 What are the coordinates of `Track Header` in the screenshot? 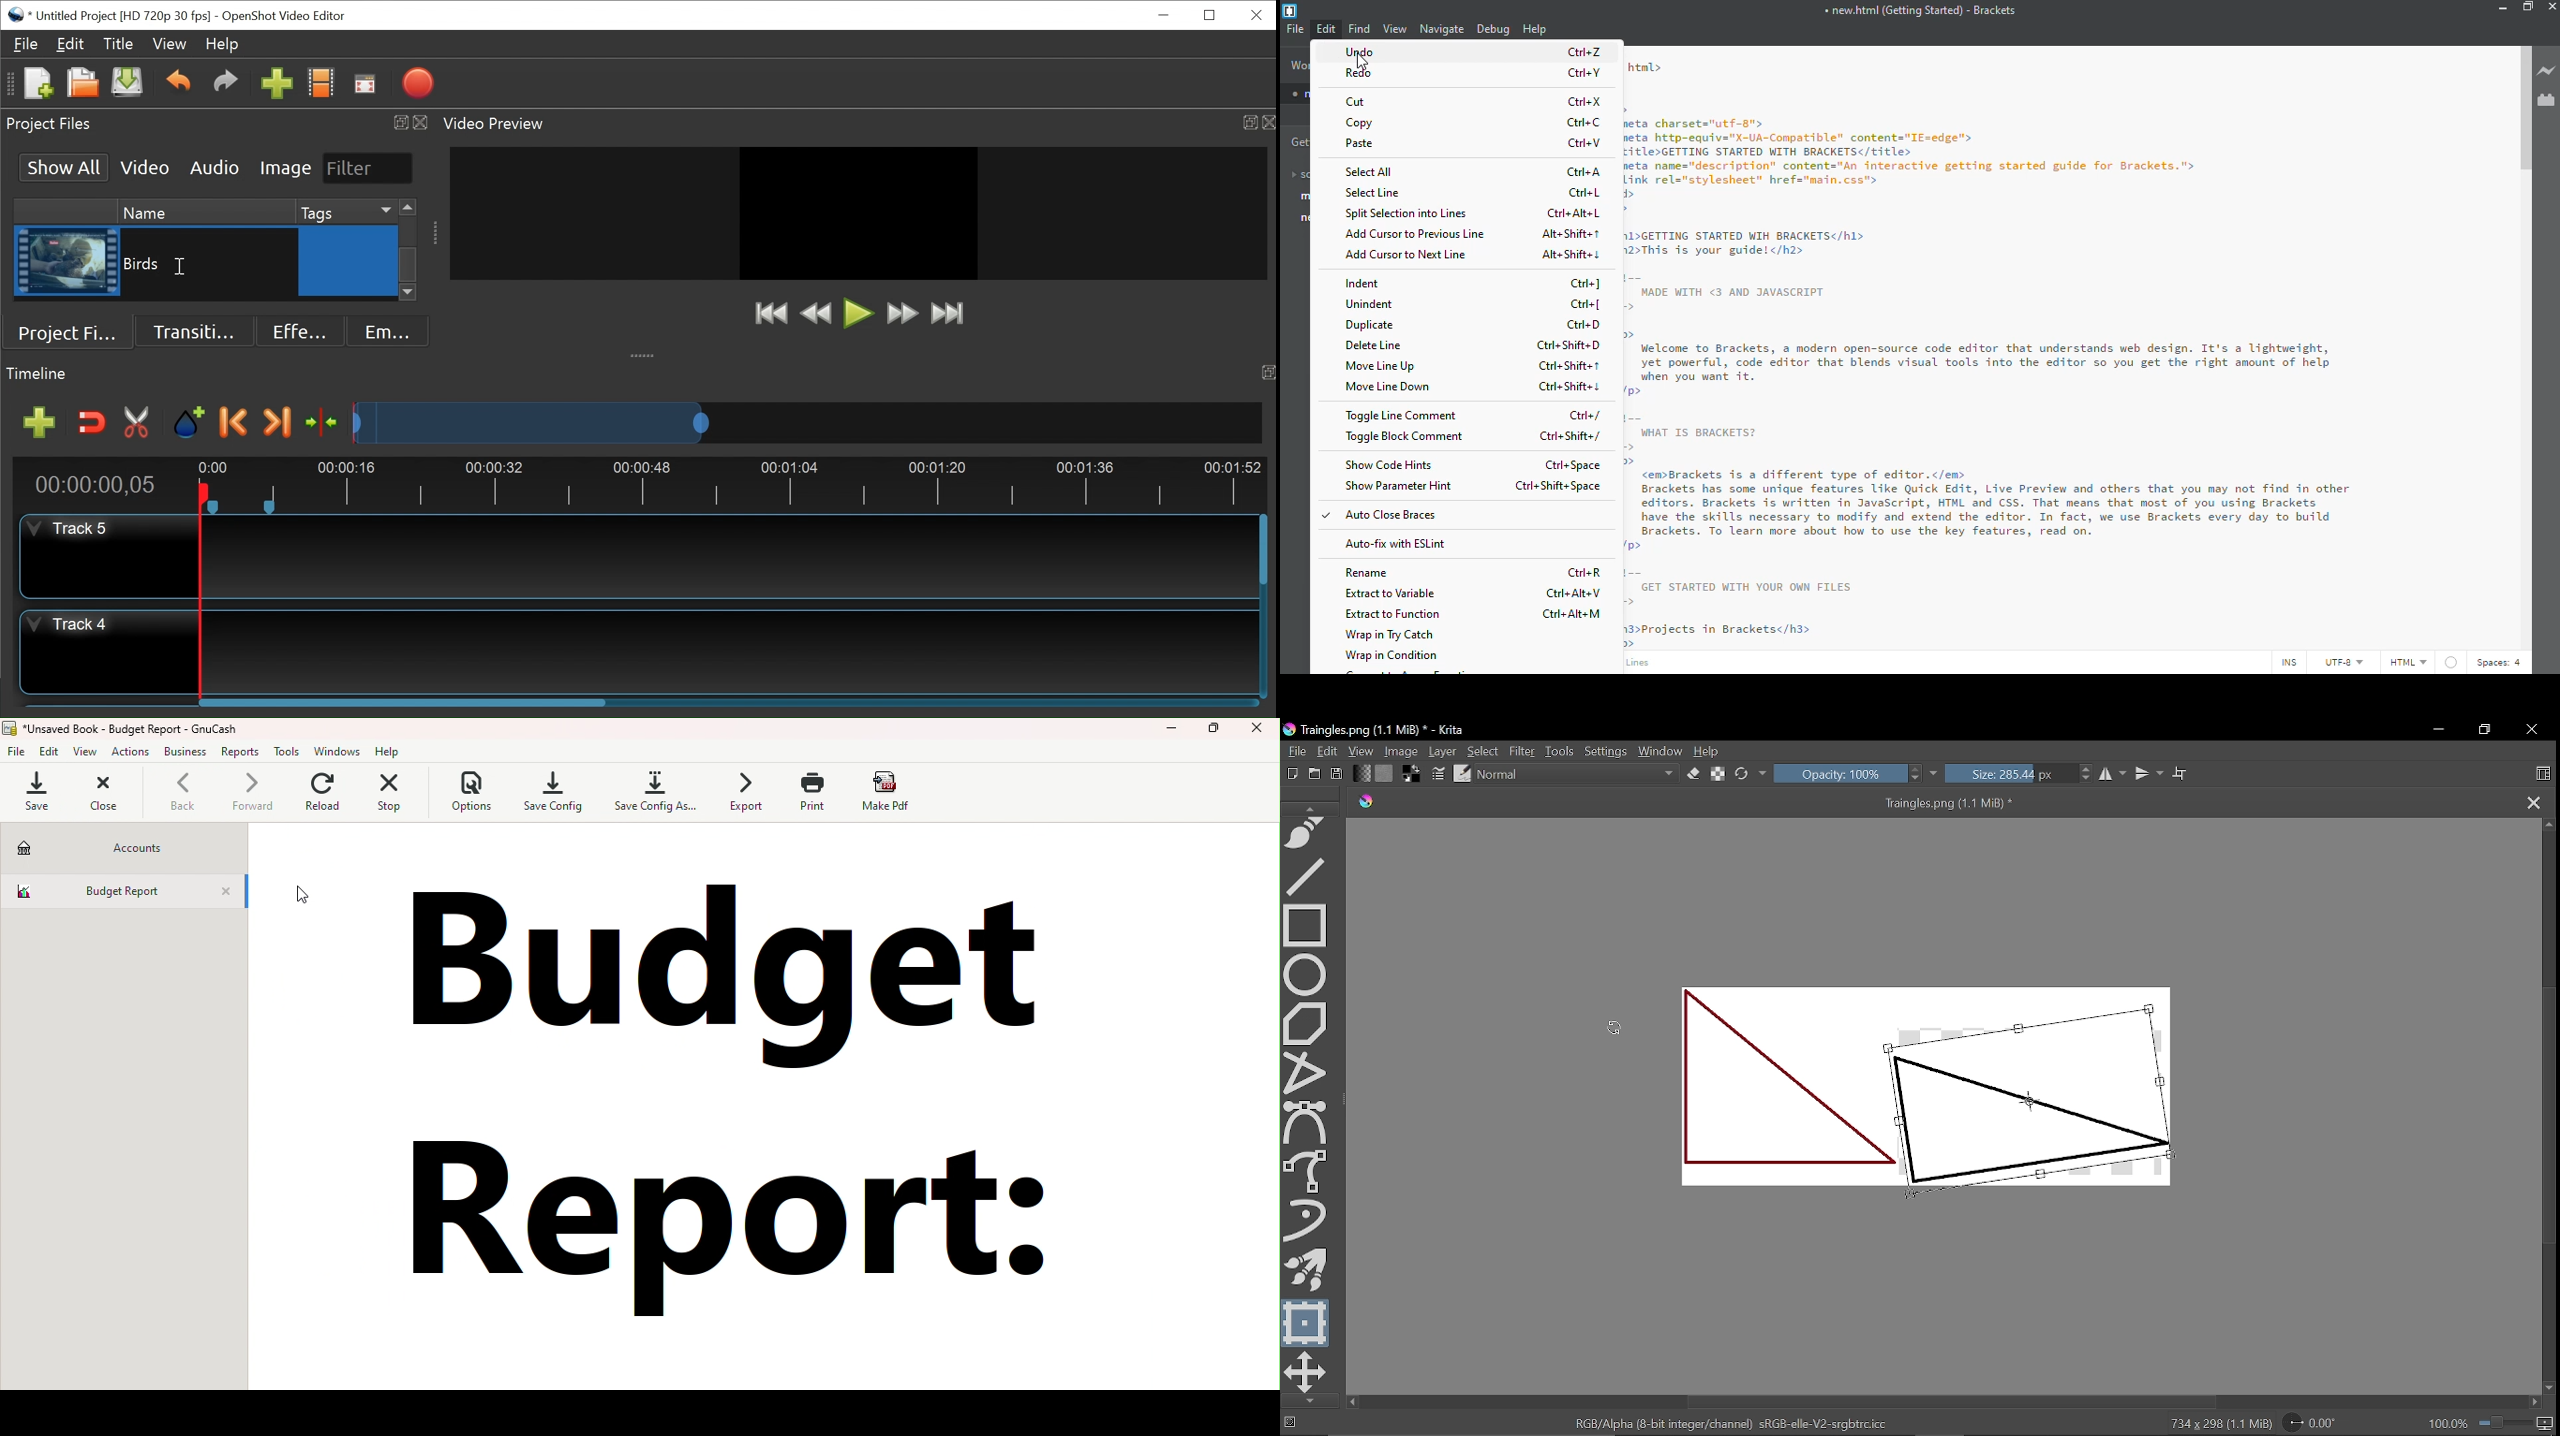 It's located at (72, 529).